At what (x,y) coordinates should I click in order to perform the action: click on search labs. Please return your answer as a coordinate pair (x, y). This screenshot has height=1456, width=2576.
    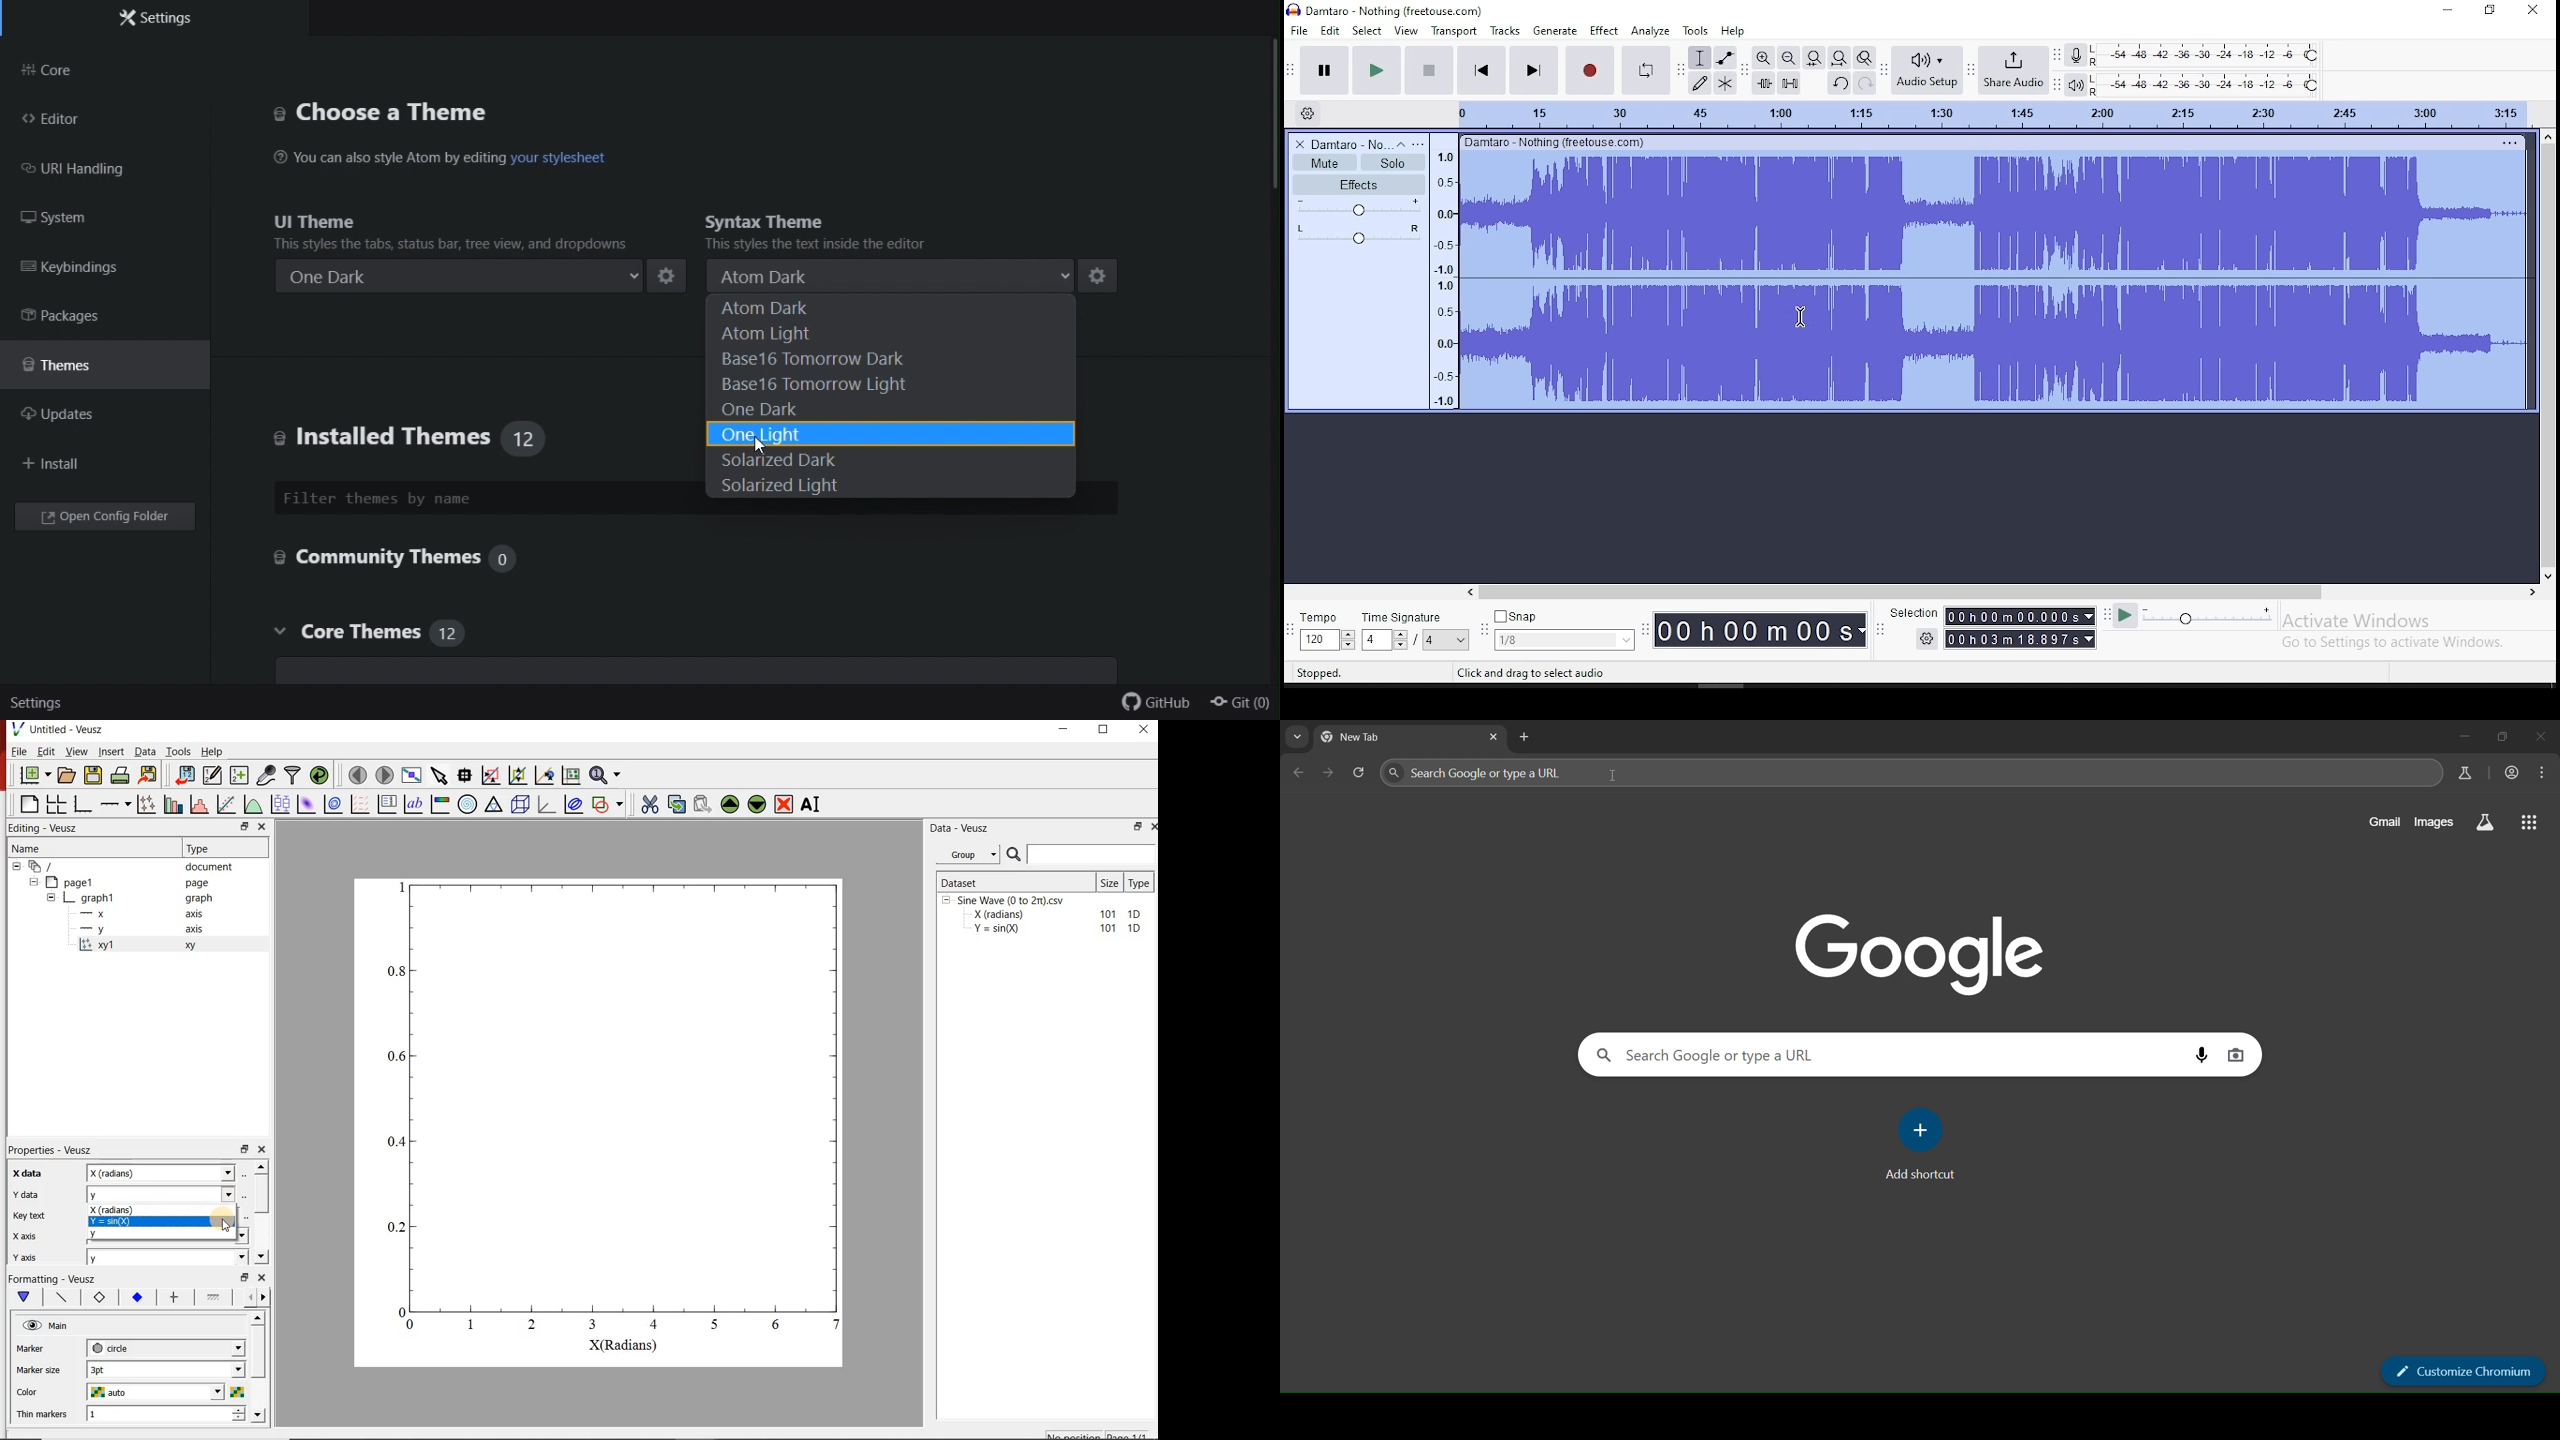
    Looking at the image, I should click on (2463, 773).